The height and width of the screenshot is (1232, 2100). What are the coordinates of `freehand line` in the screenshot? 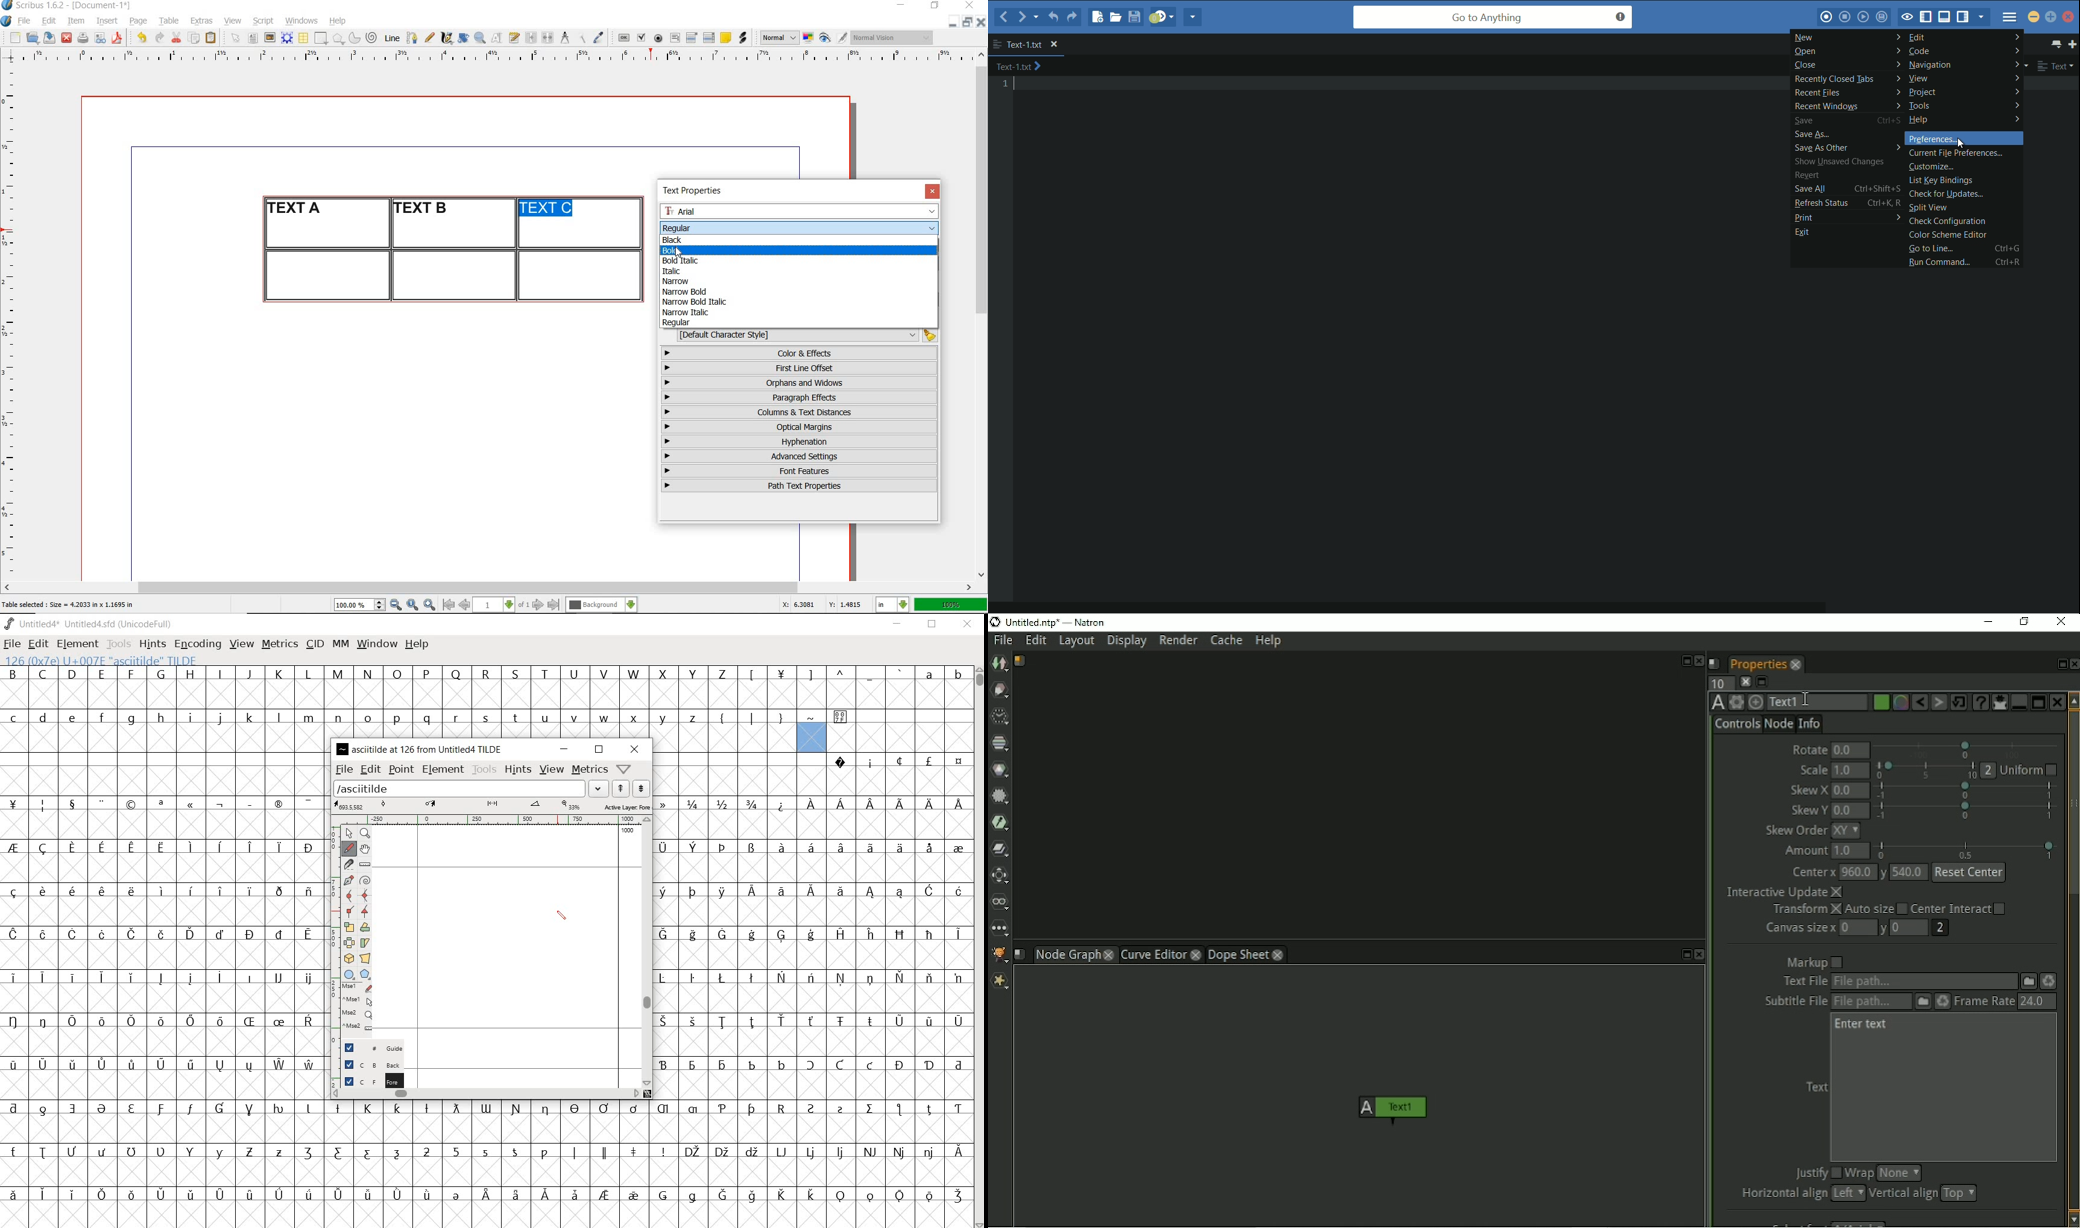 It's located at (429, 38).